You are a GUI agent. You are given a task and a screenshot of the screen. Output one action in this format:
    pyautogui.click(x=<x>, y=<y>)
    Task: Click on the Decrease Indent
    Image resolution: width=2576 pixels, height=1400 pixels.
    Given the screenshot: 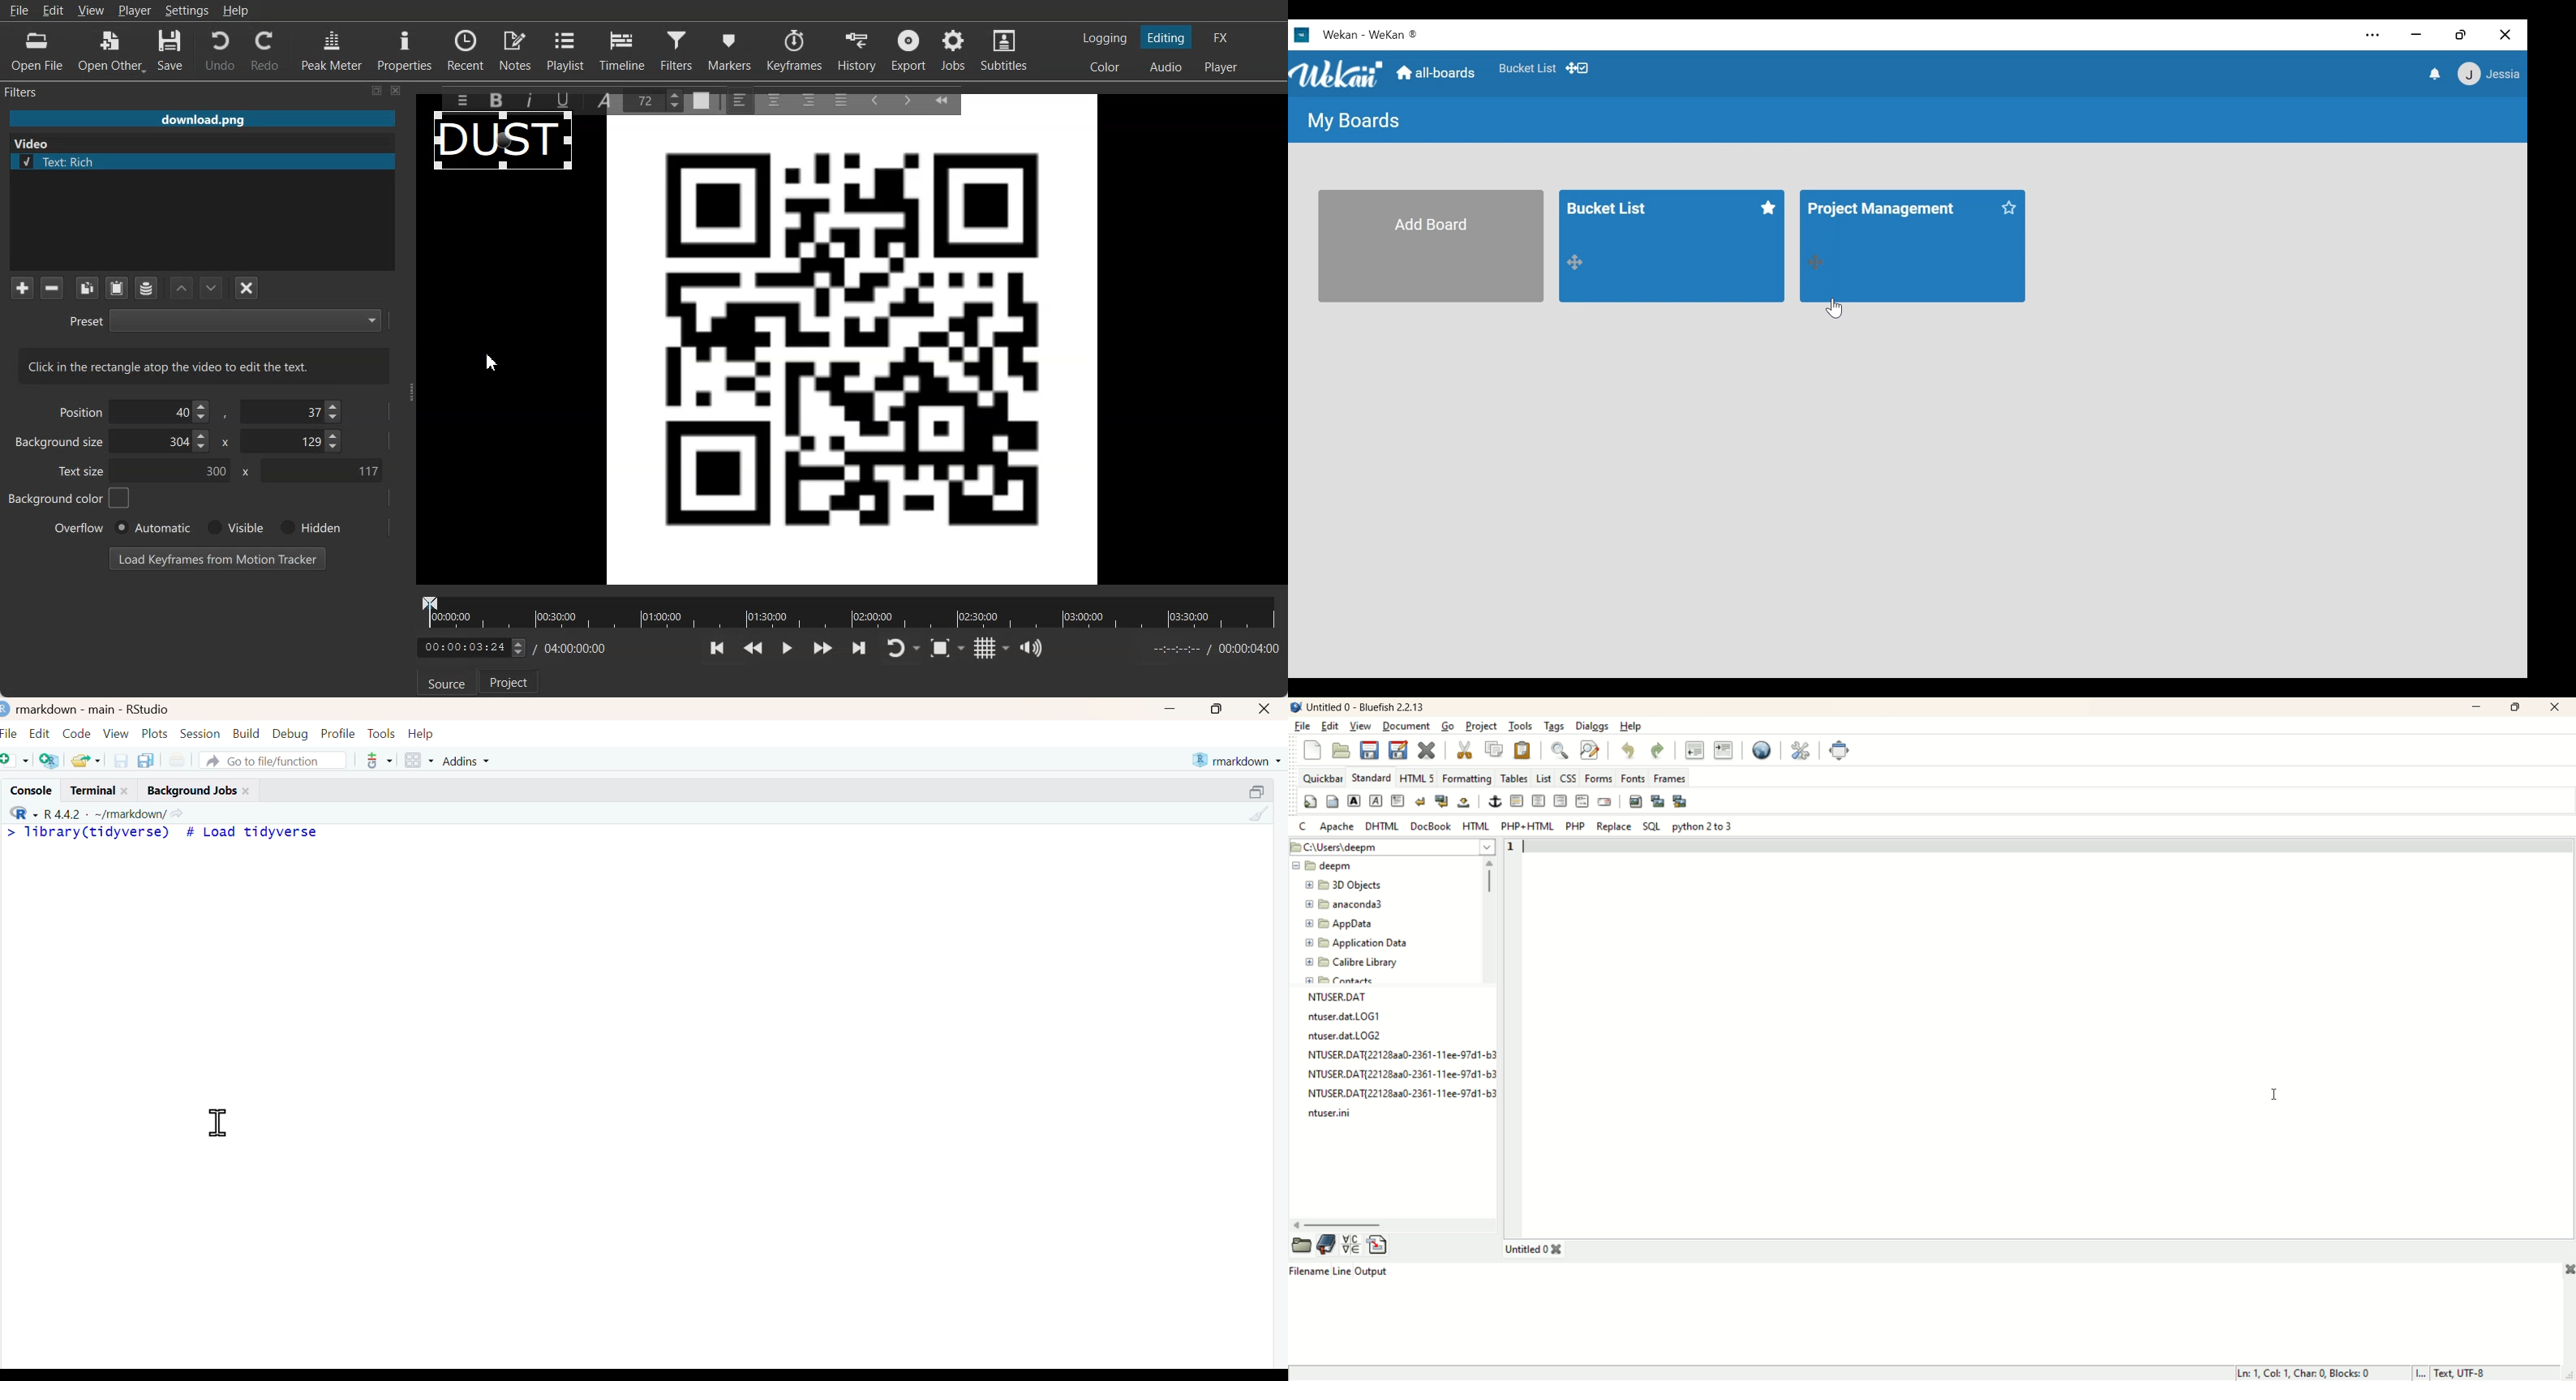 What is the action you would take?
    pyautogui.click(x=874, y=99)
    